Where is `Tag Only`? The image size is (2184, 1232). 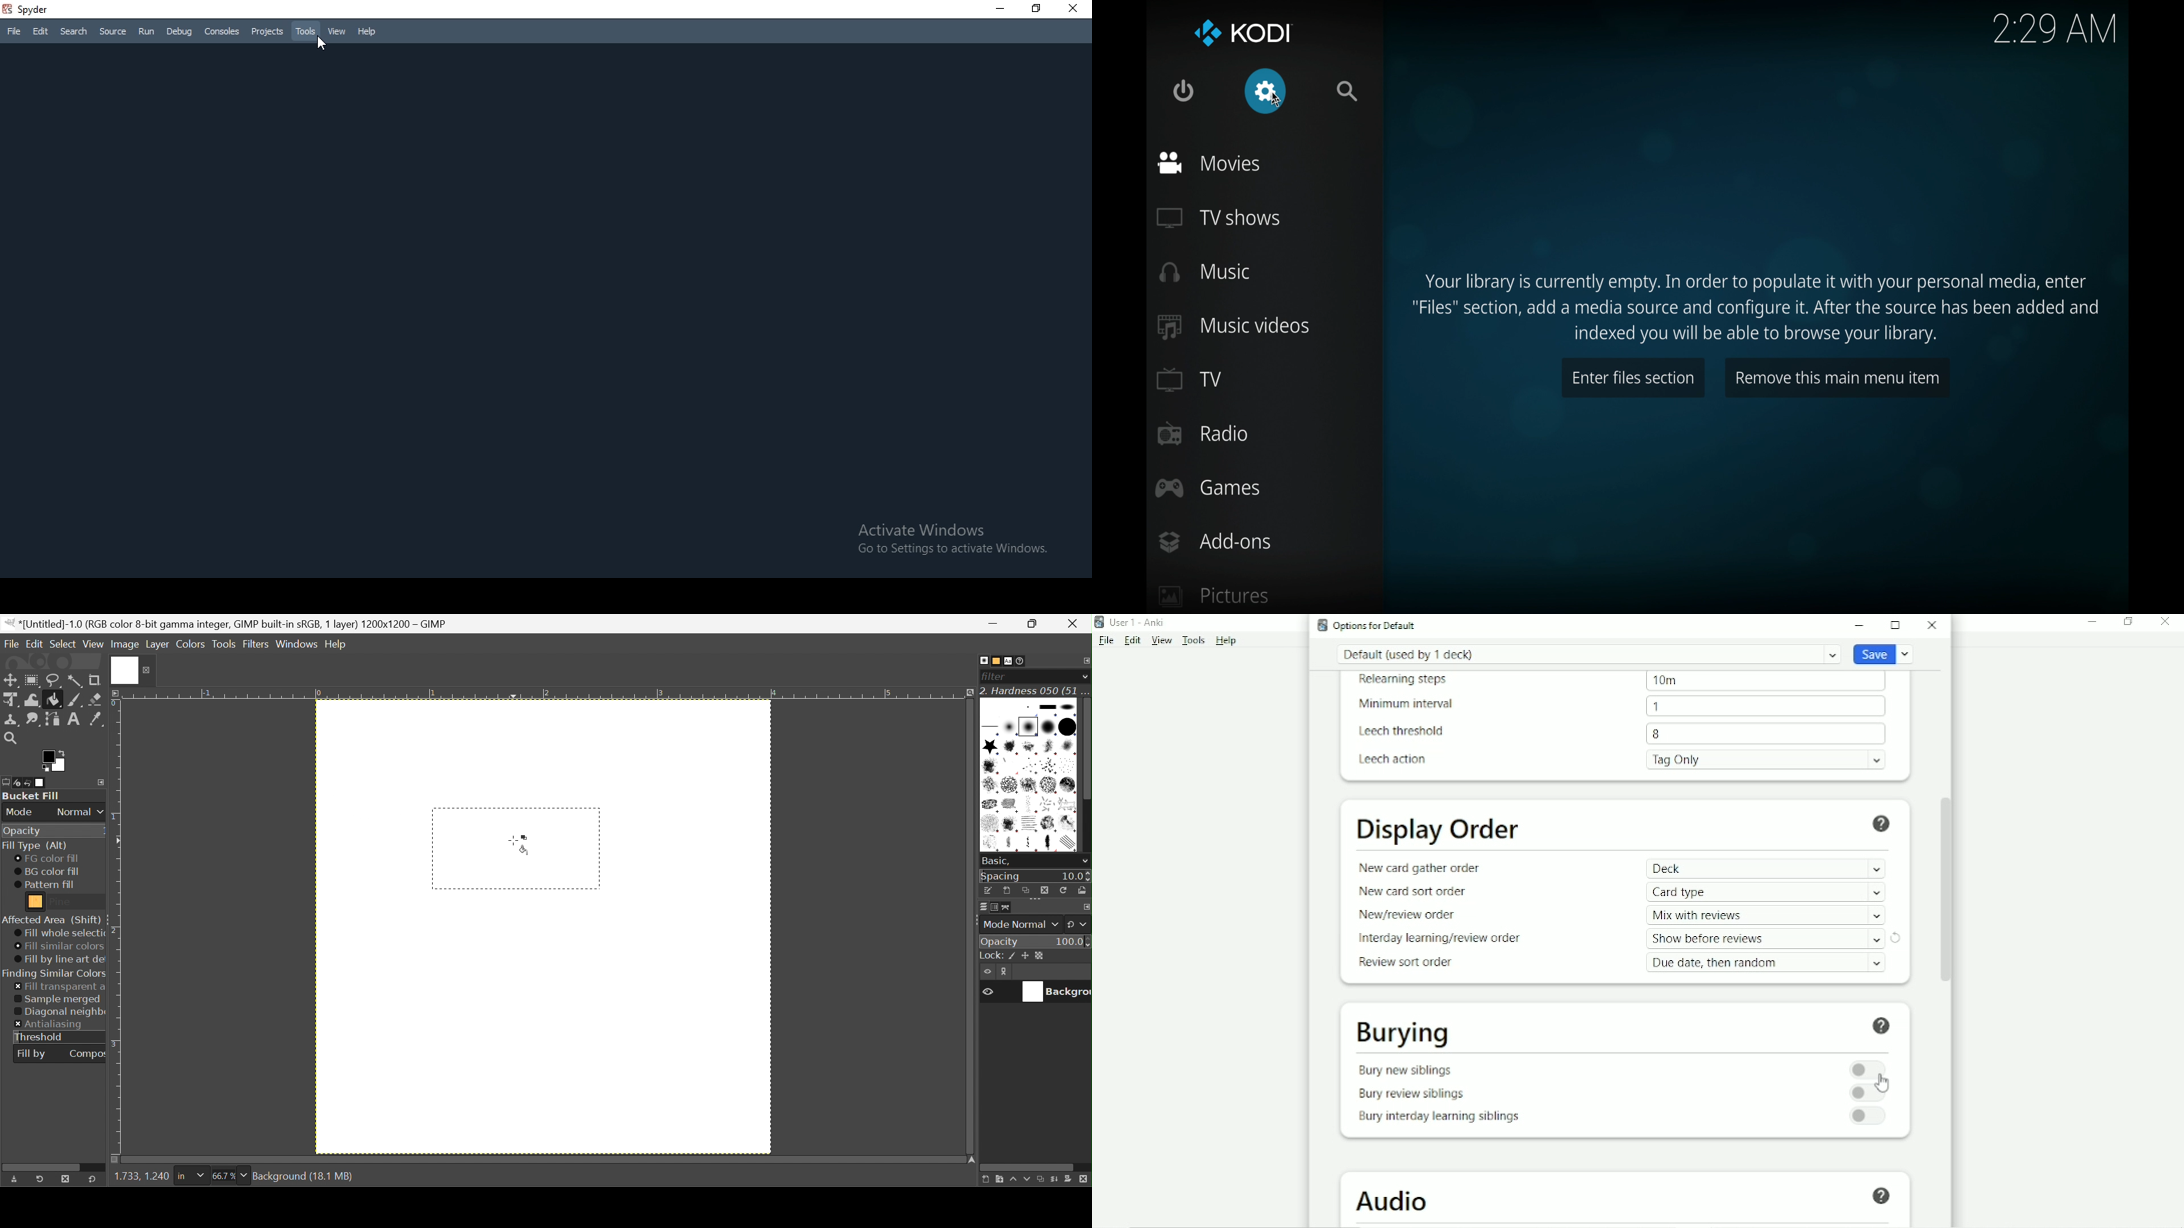 Tag Only is located at coordinates (1770, 759).